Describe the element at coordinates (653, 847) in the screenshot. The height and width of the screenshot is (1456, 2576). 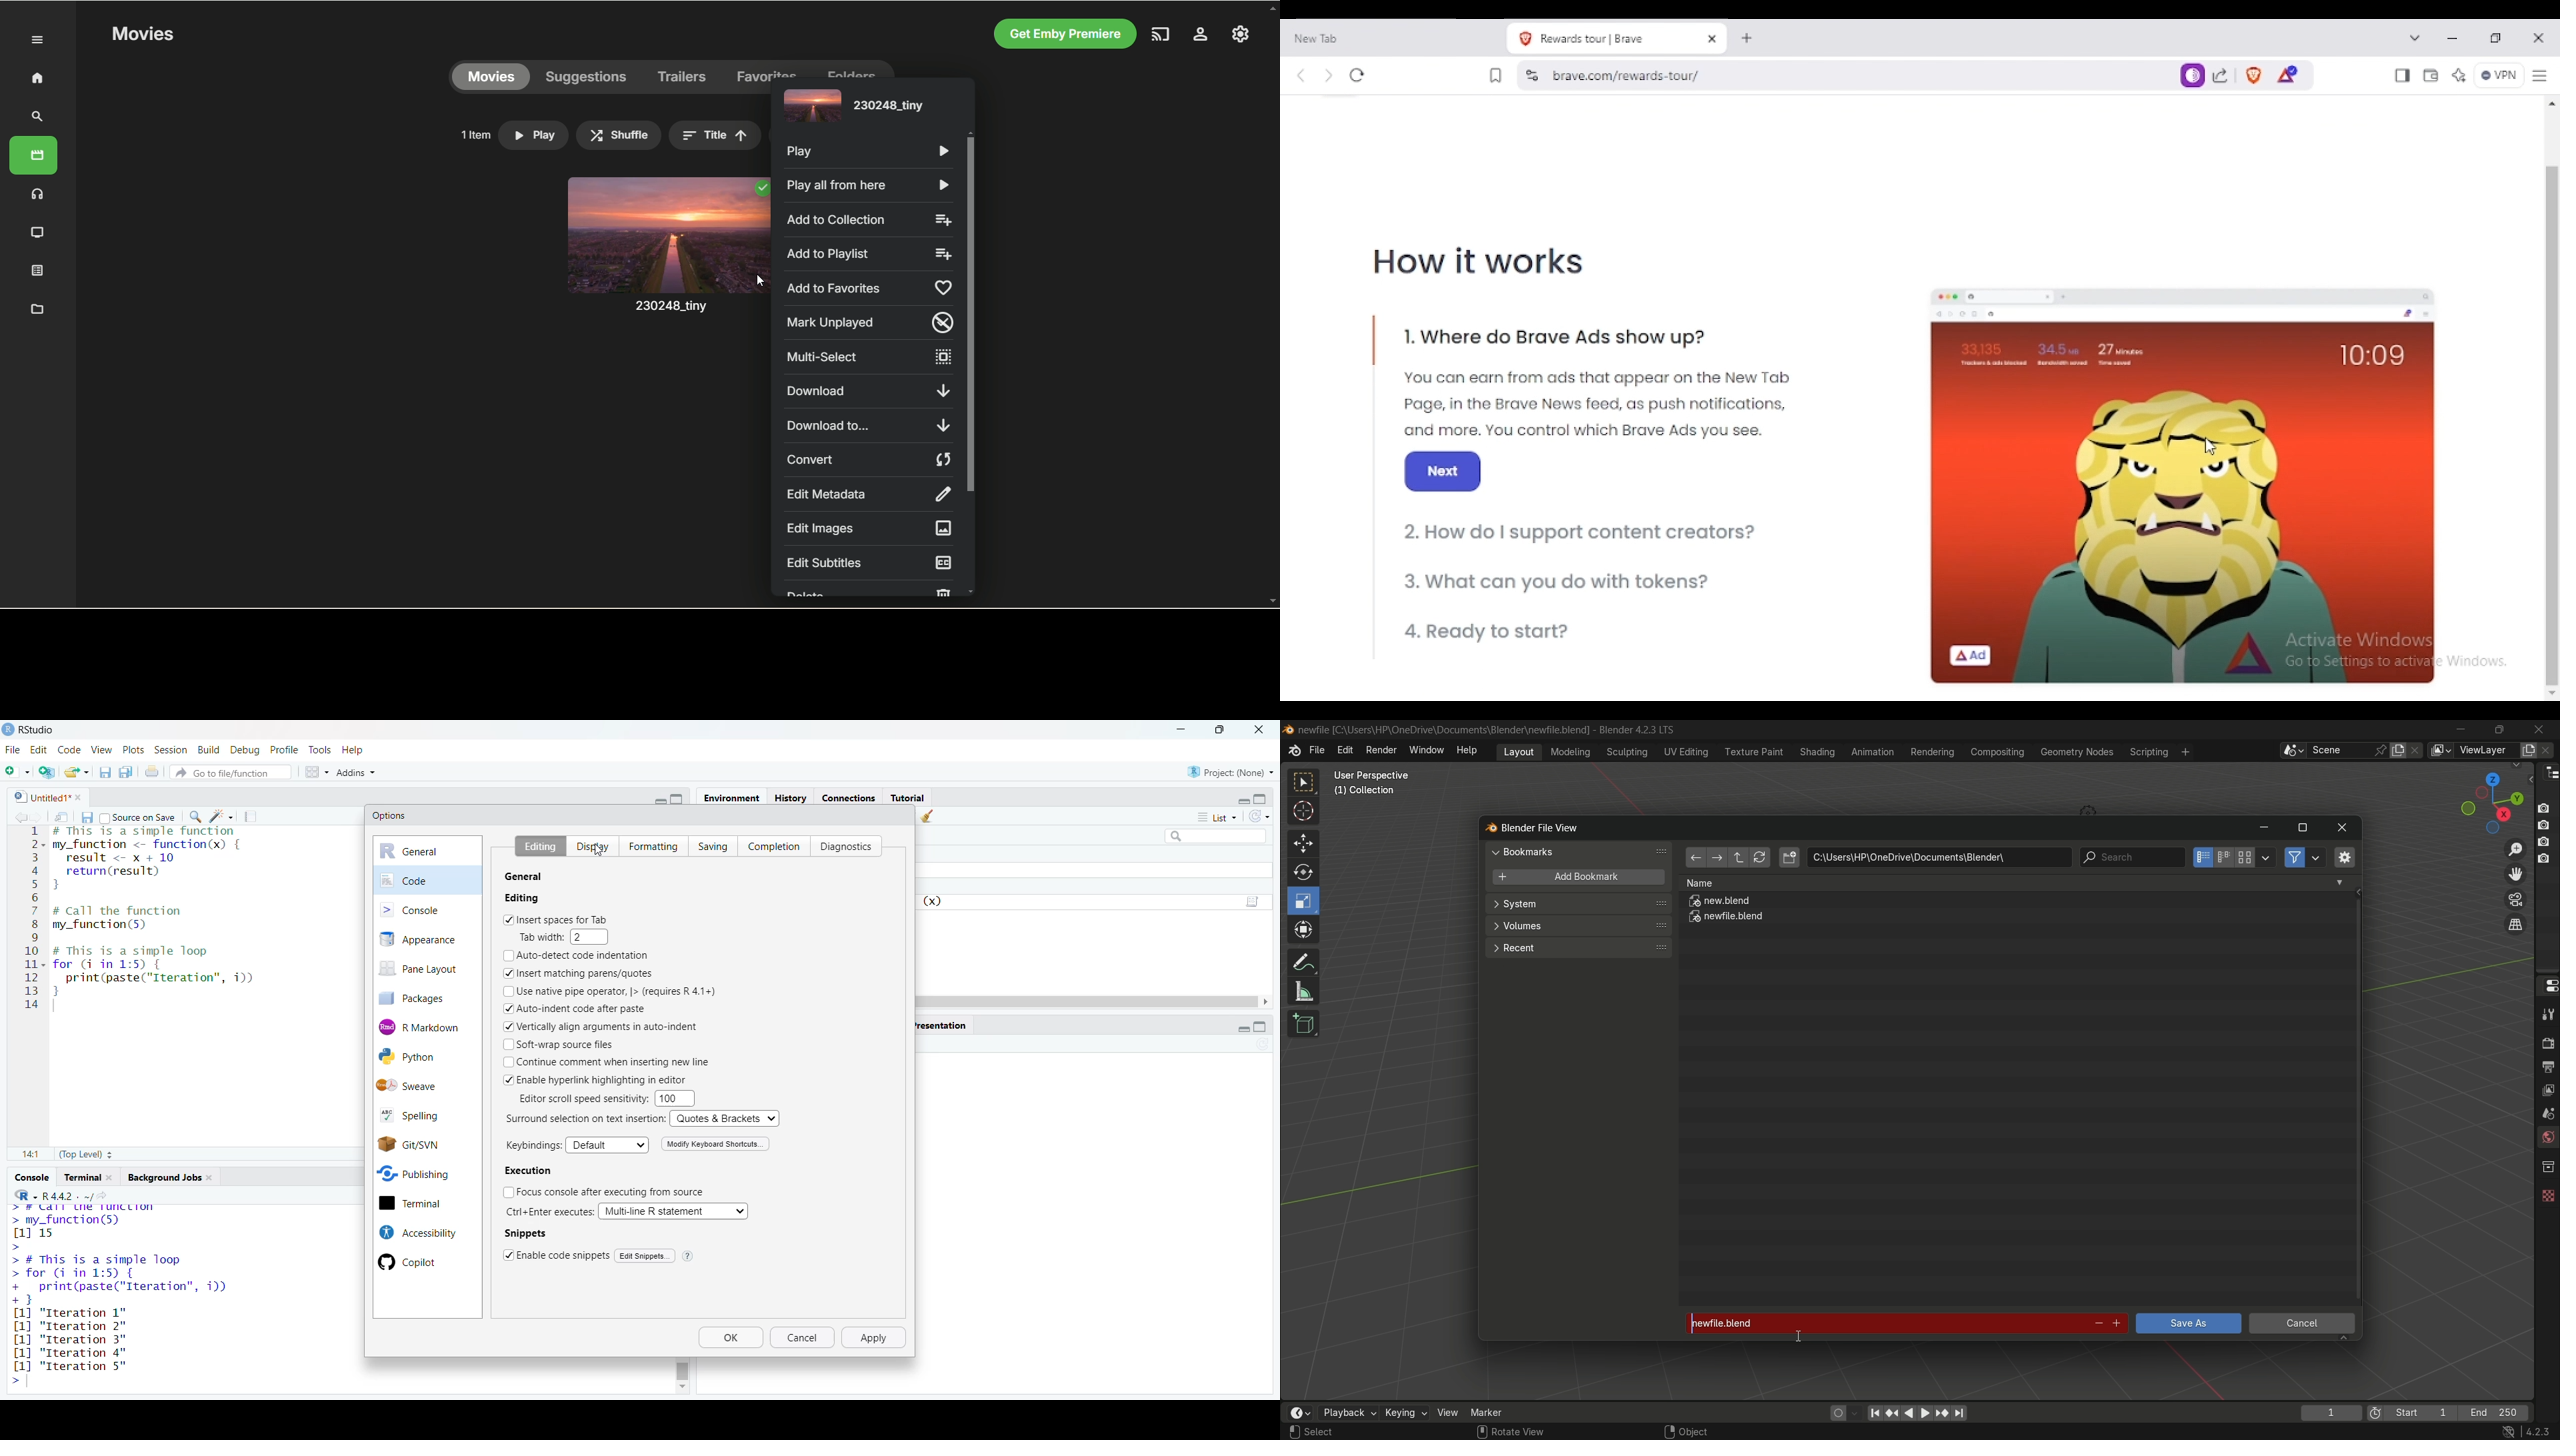
I see `Formatting` at that location.